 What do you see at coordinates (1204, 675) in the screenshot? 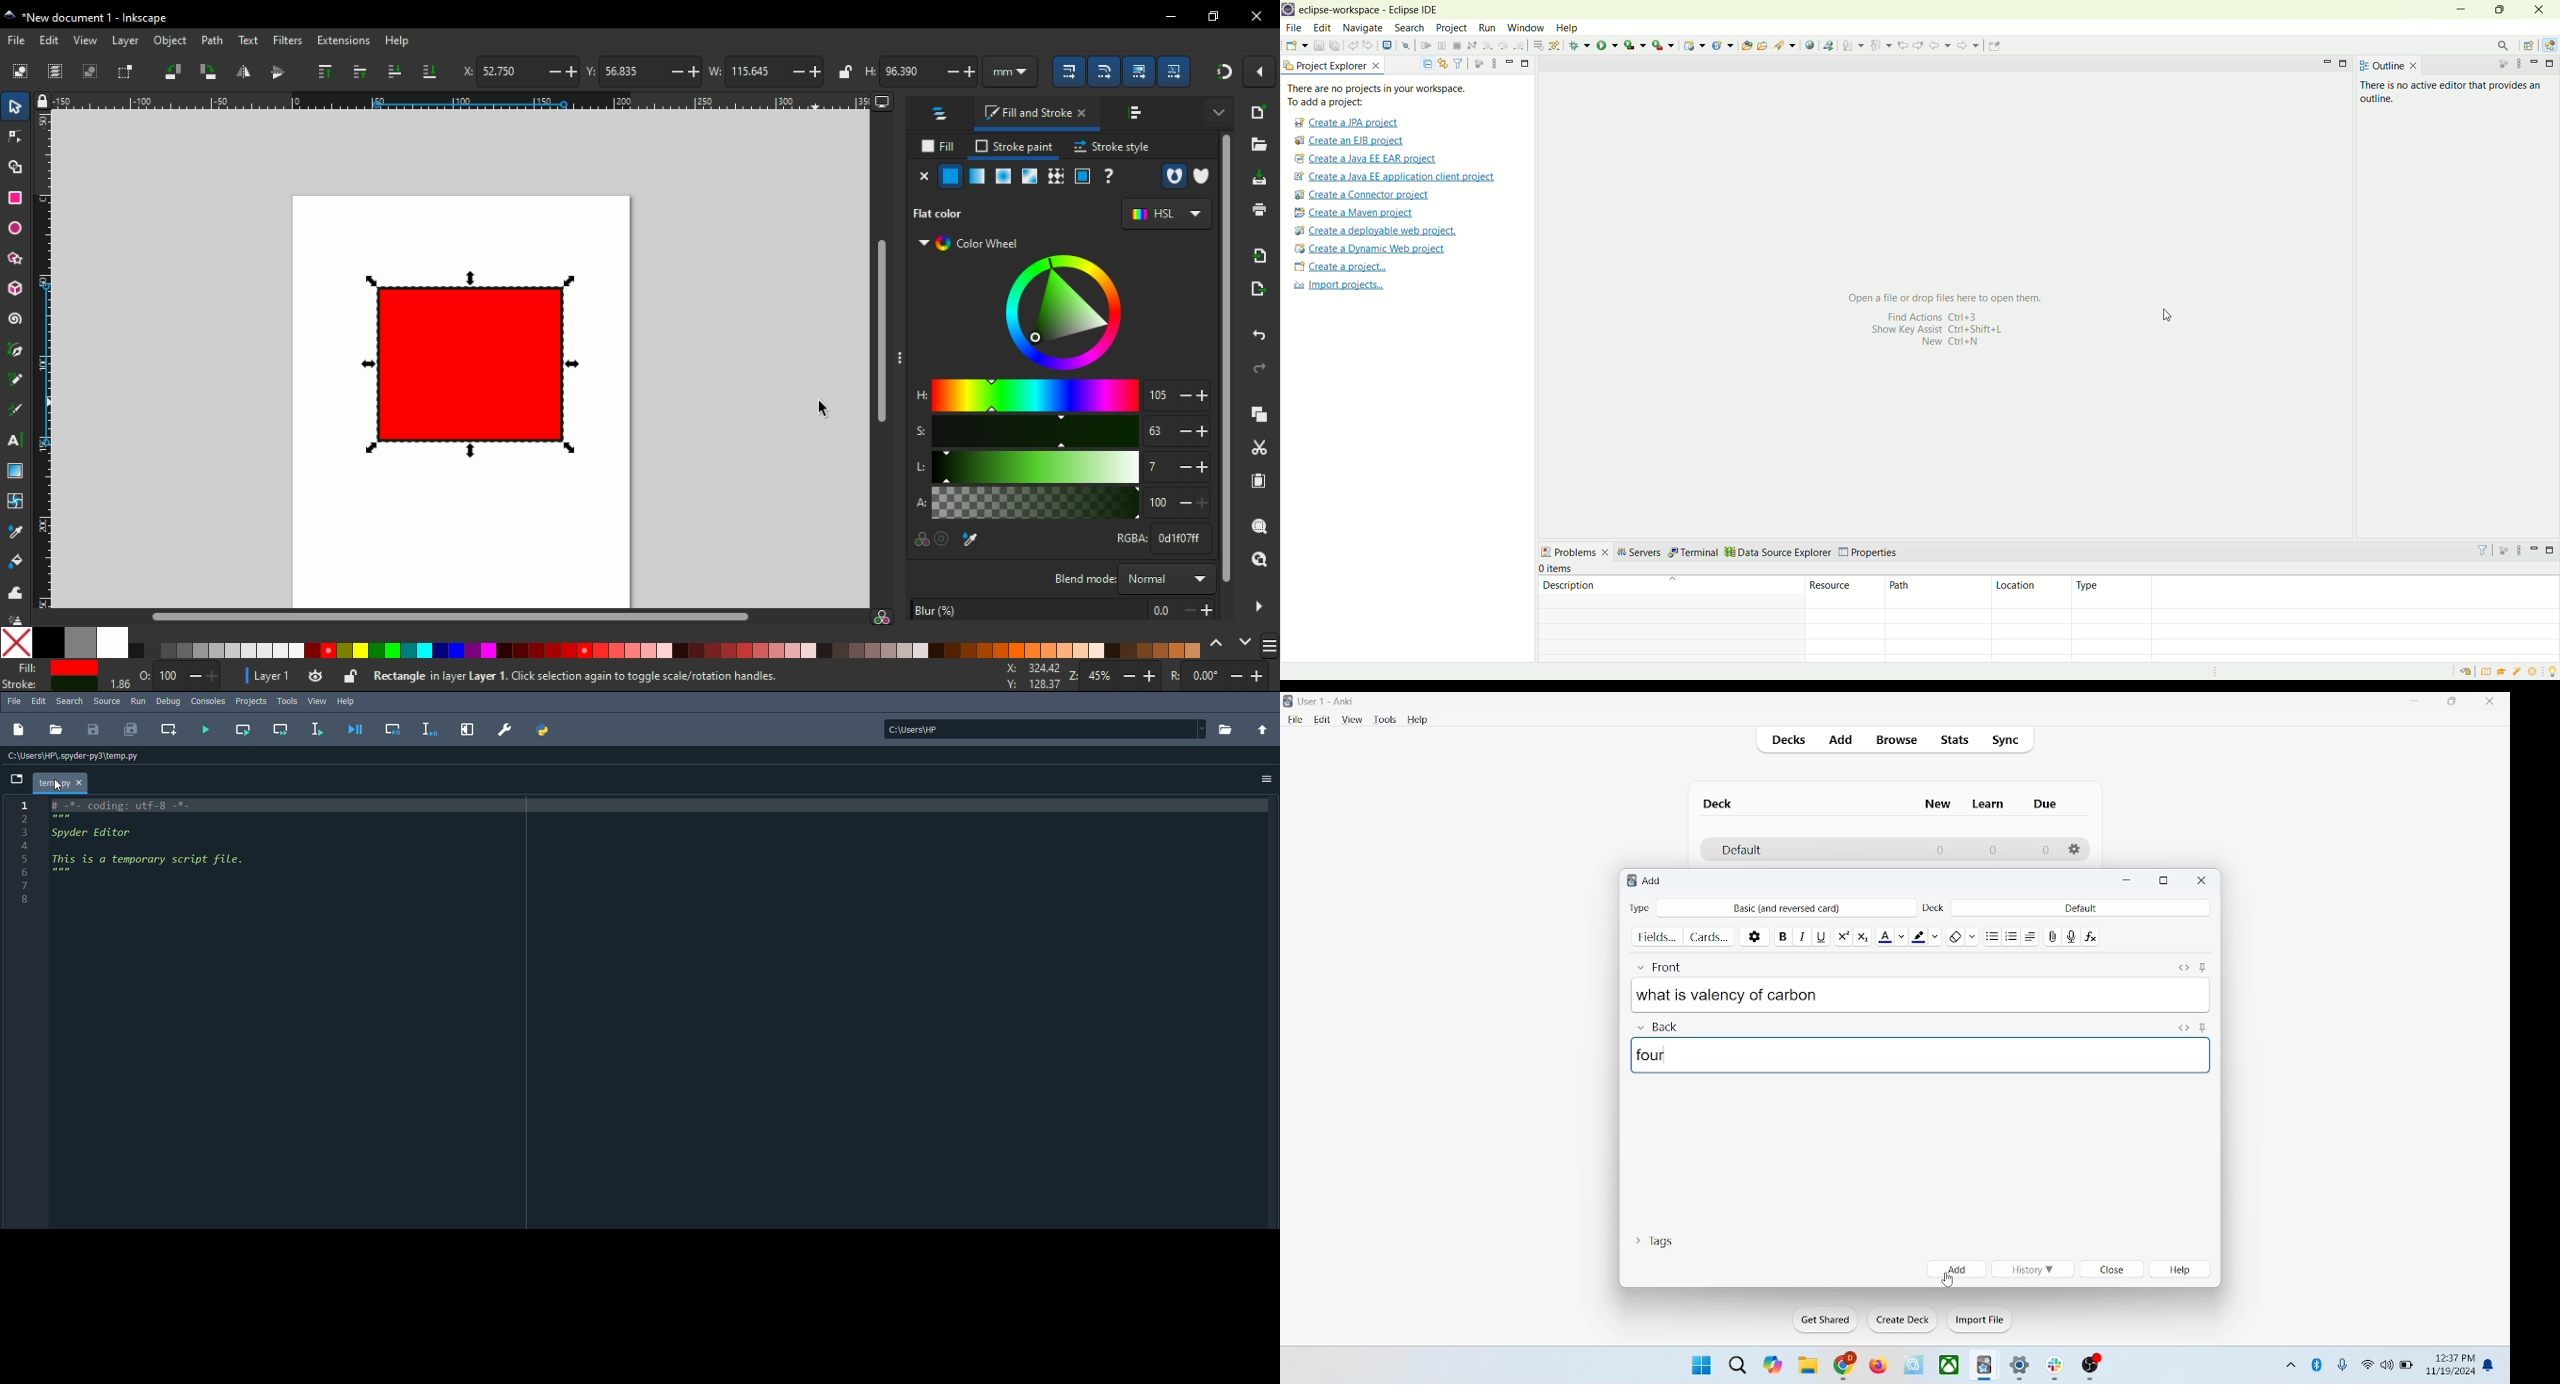
I see `0` at bounding box center [1204, 675].